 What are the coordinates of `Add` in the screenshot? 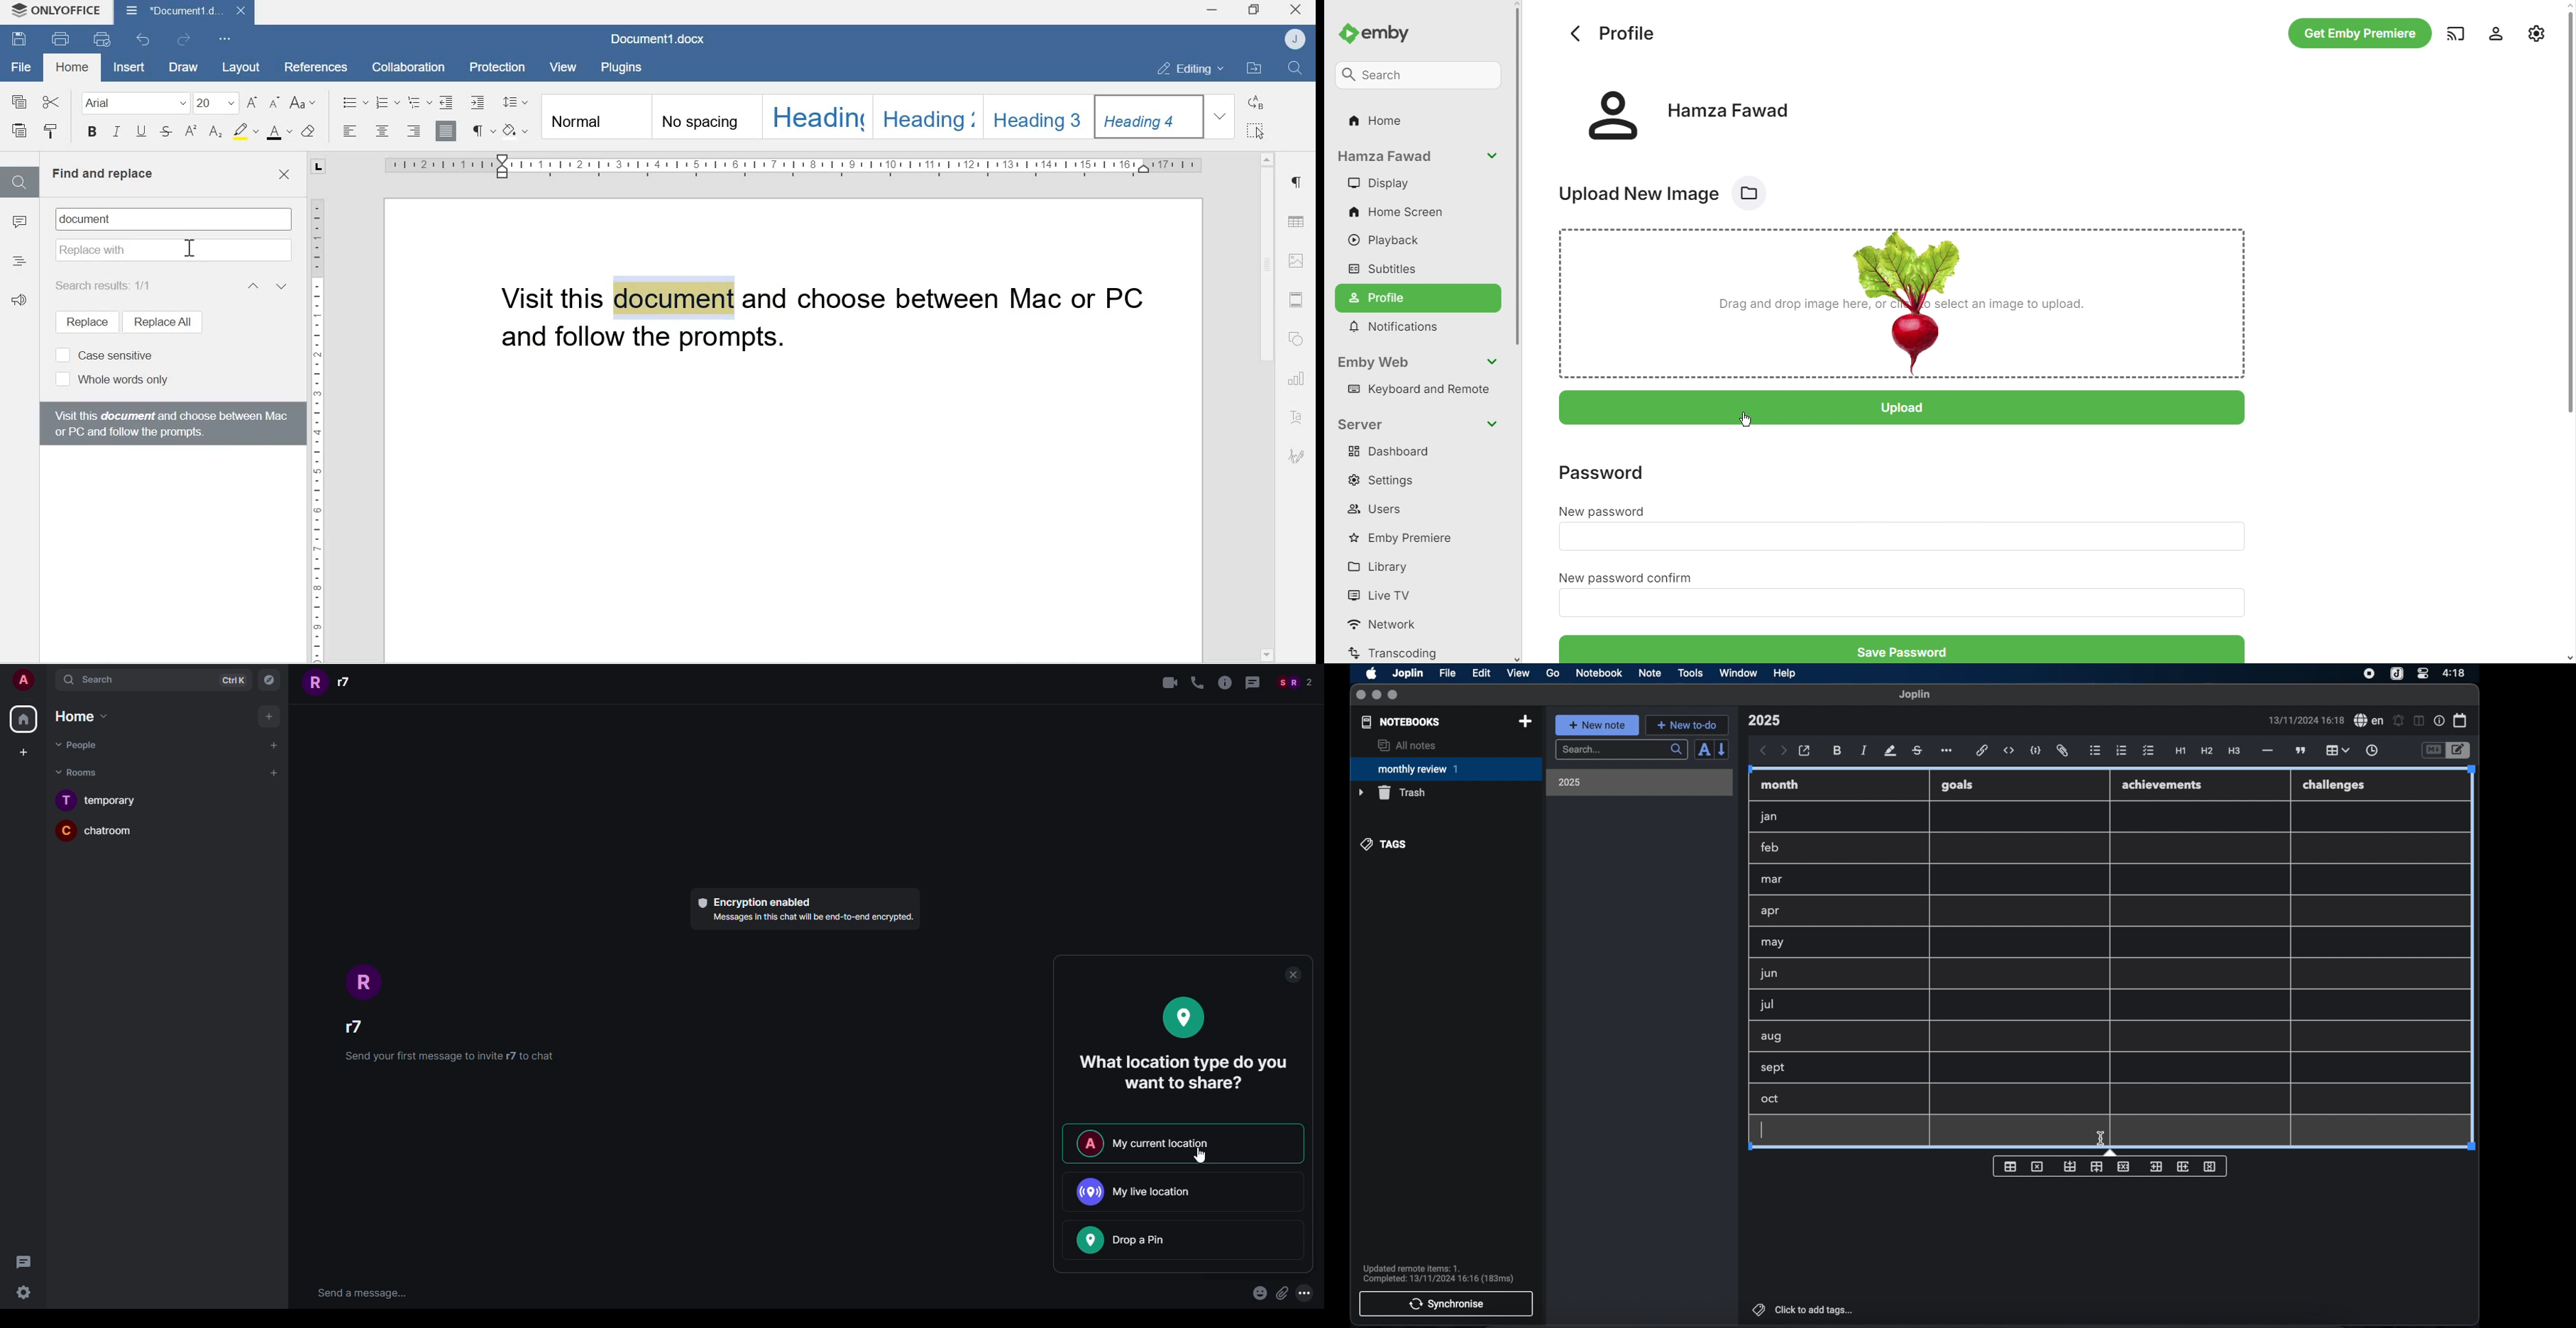 It's located at (270, 715).